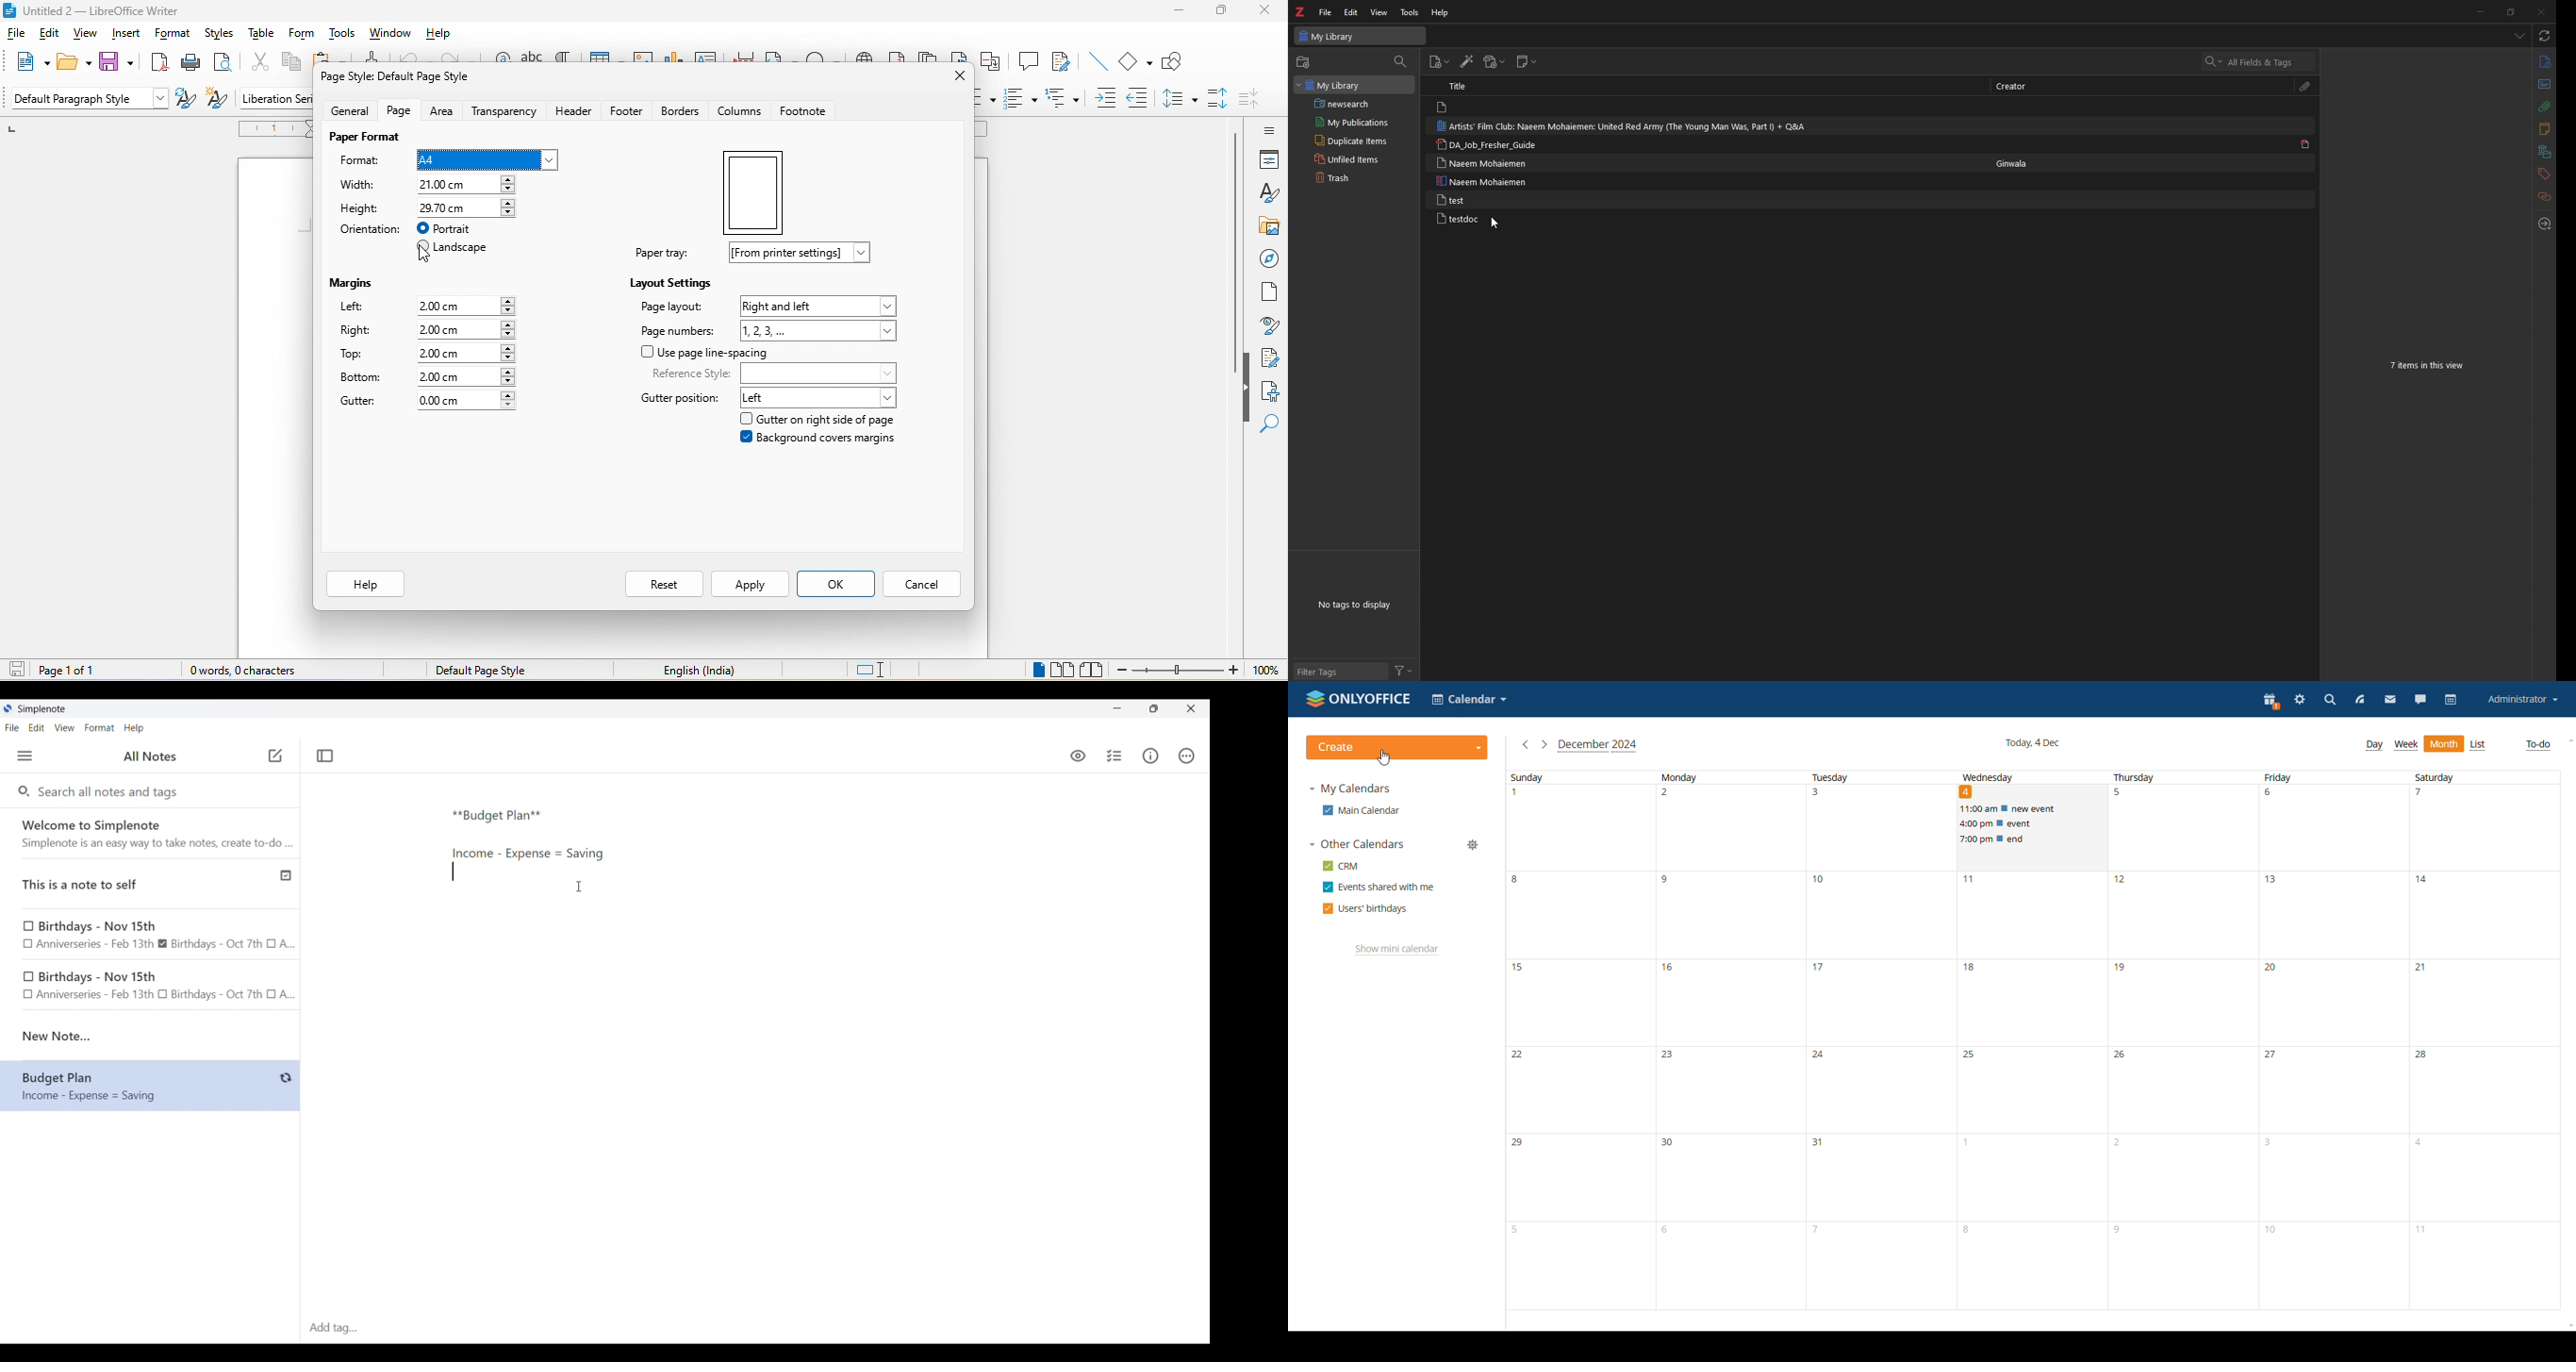 This screenshot has height=1372, width=2576. I want to click on 2.00 cm, so click(468, 328).